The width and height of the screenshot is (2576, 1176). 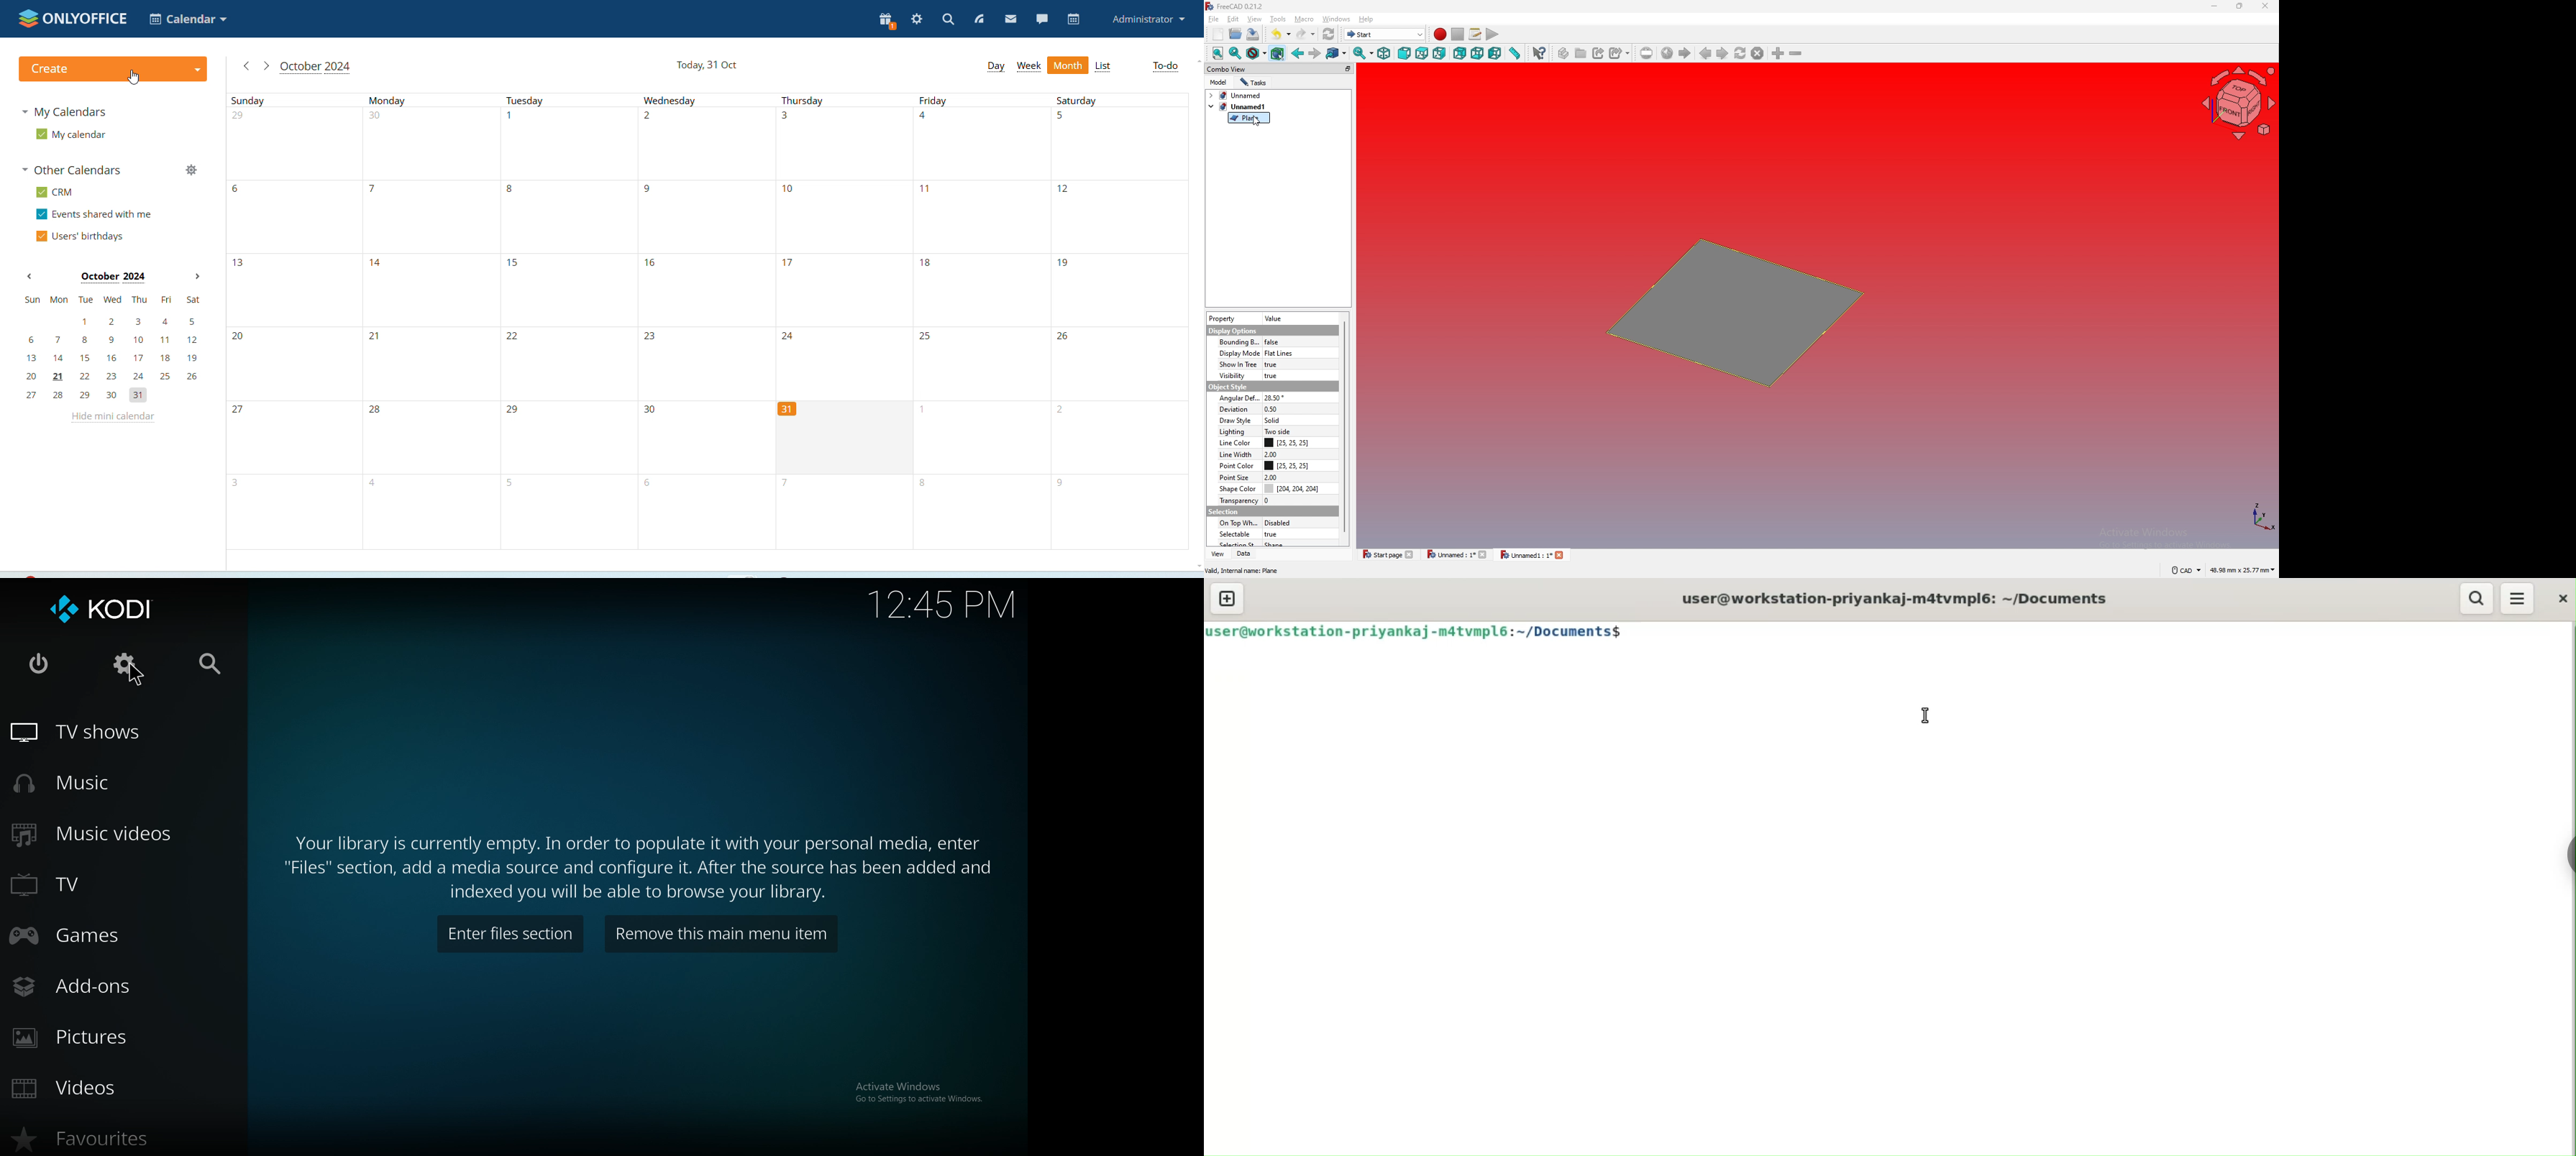 I want to click on transparency, so click(x=1237, y=501).